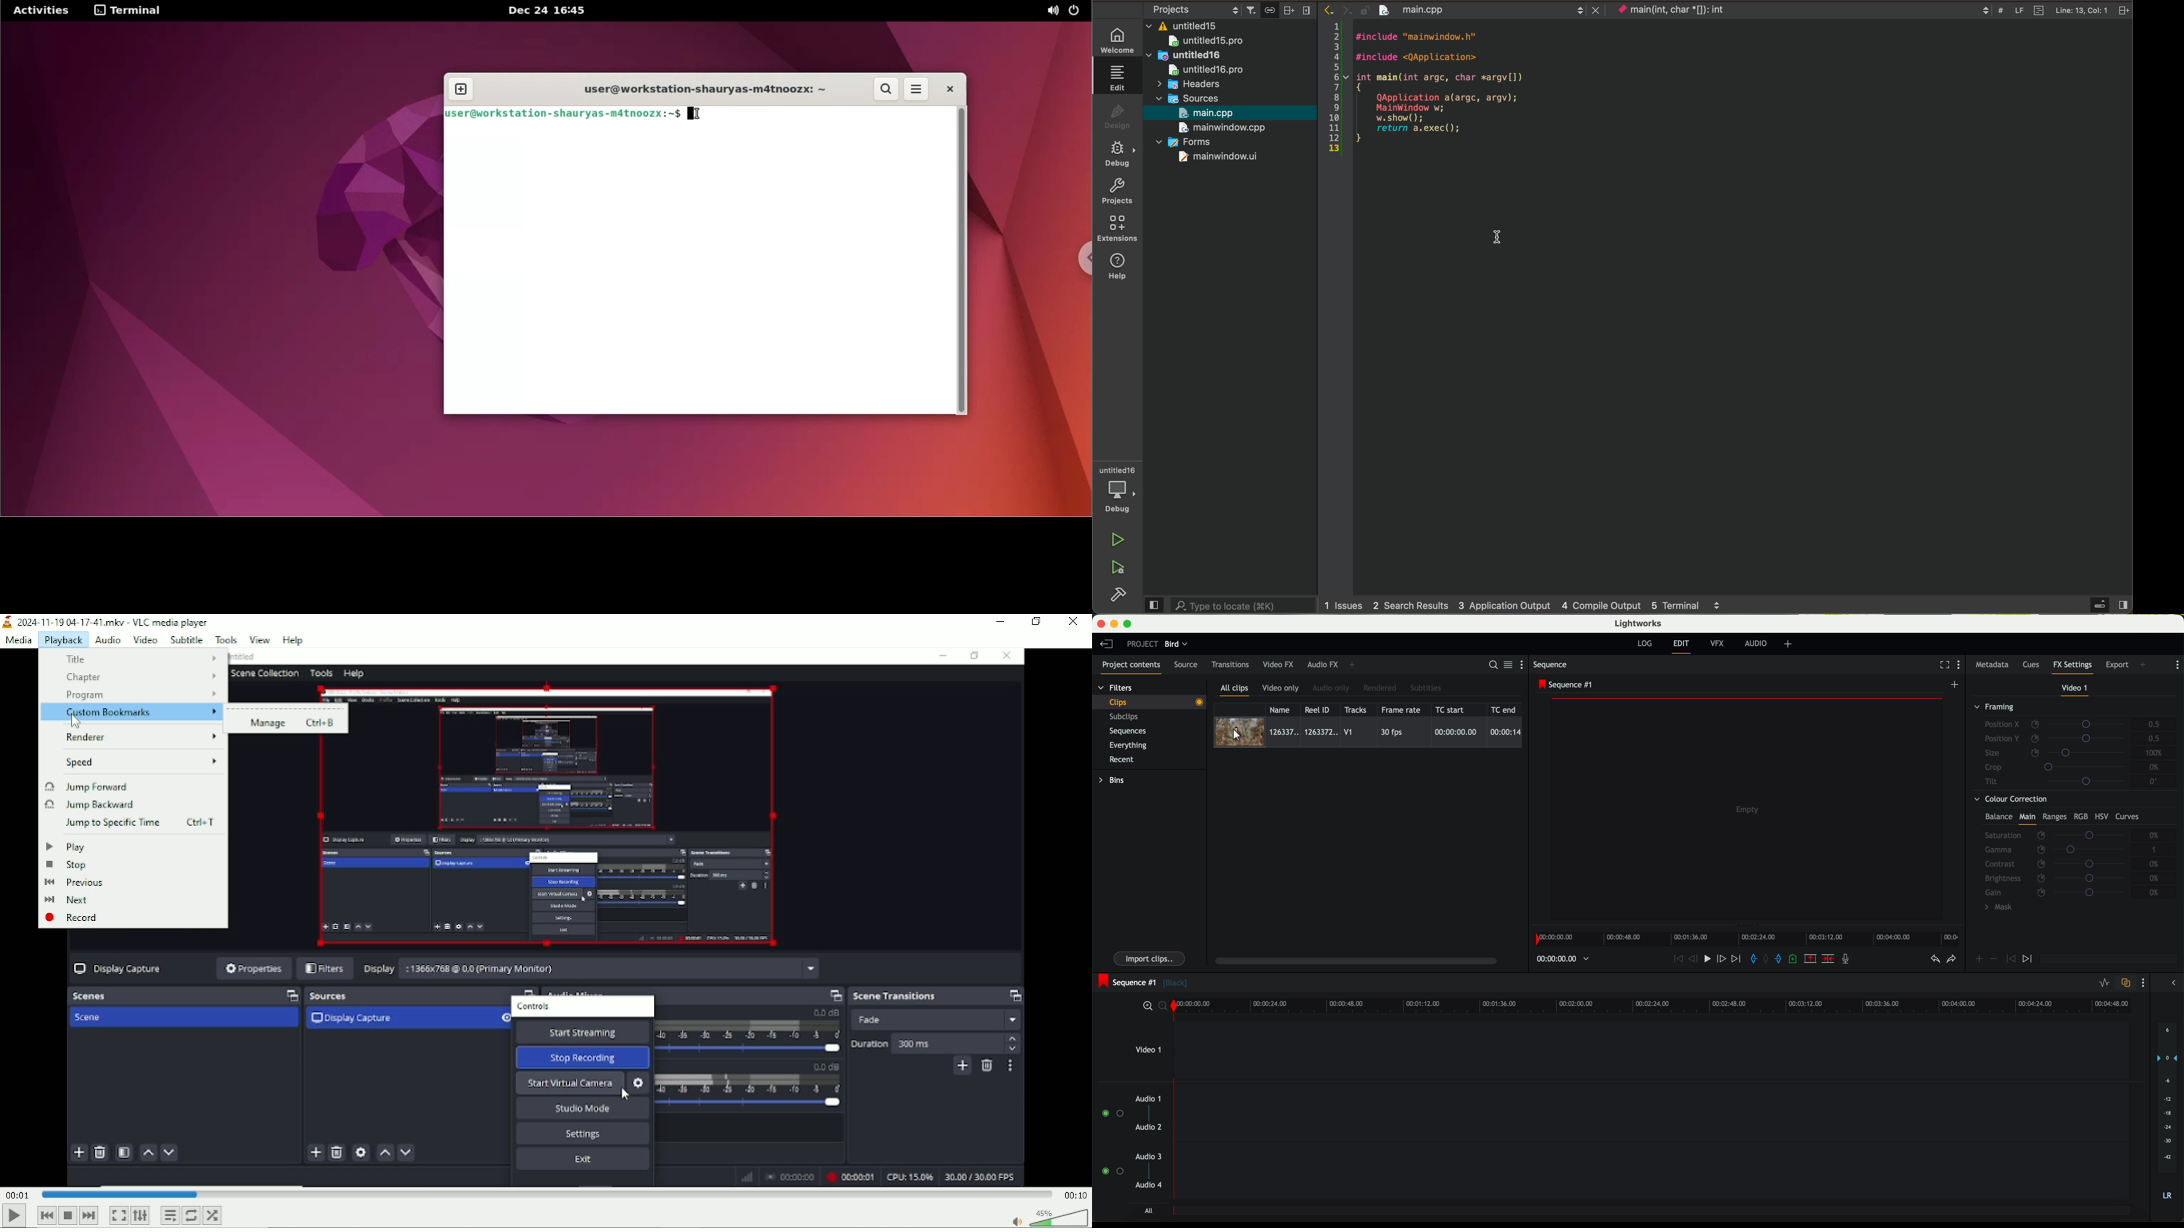 Image resolution: width=2184 pixels, height=1232 pixels. What do you see at coordinates (1280, 665) in the screenshot?
I see `video FX` at bounding box center [1280, 665].